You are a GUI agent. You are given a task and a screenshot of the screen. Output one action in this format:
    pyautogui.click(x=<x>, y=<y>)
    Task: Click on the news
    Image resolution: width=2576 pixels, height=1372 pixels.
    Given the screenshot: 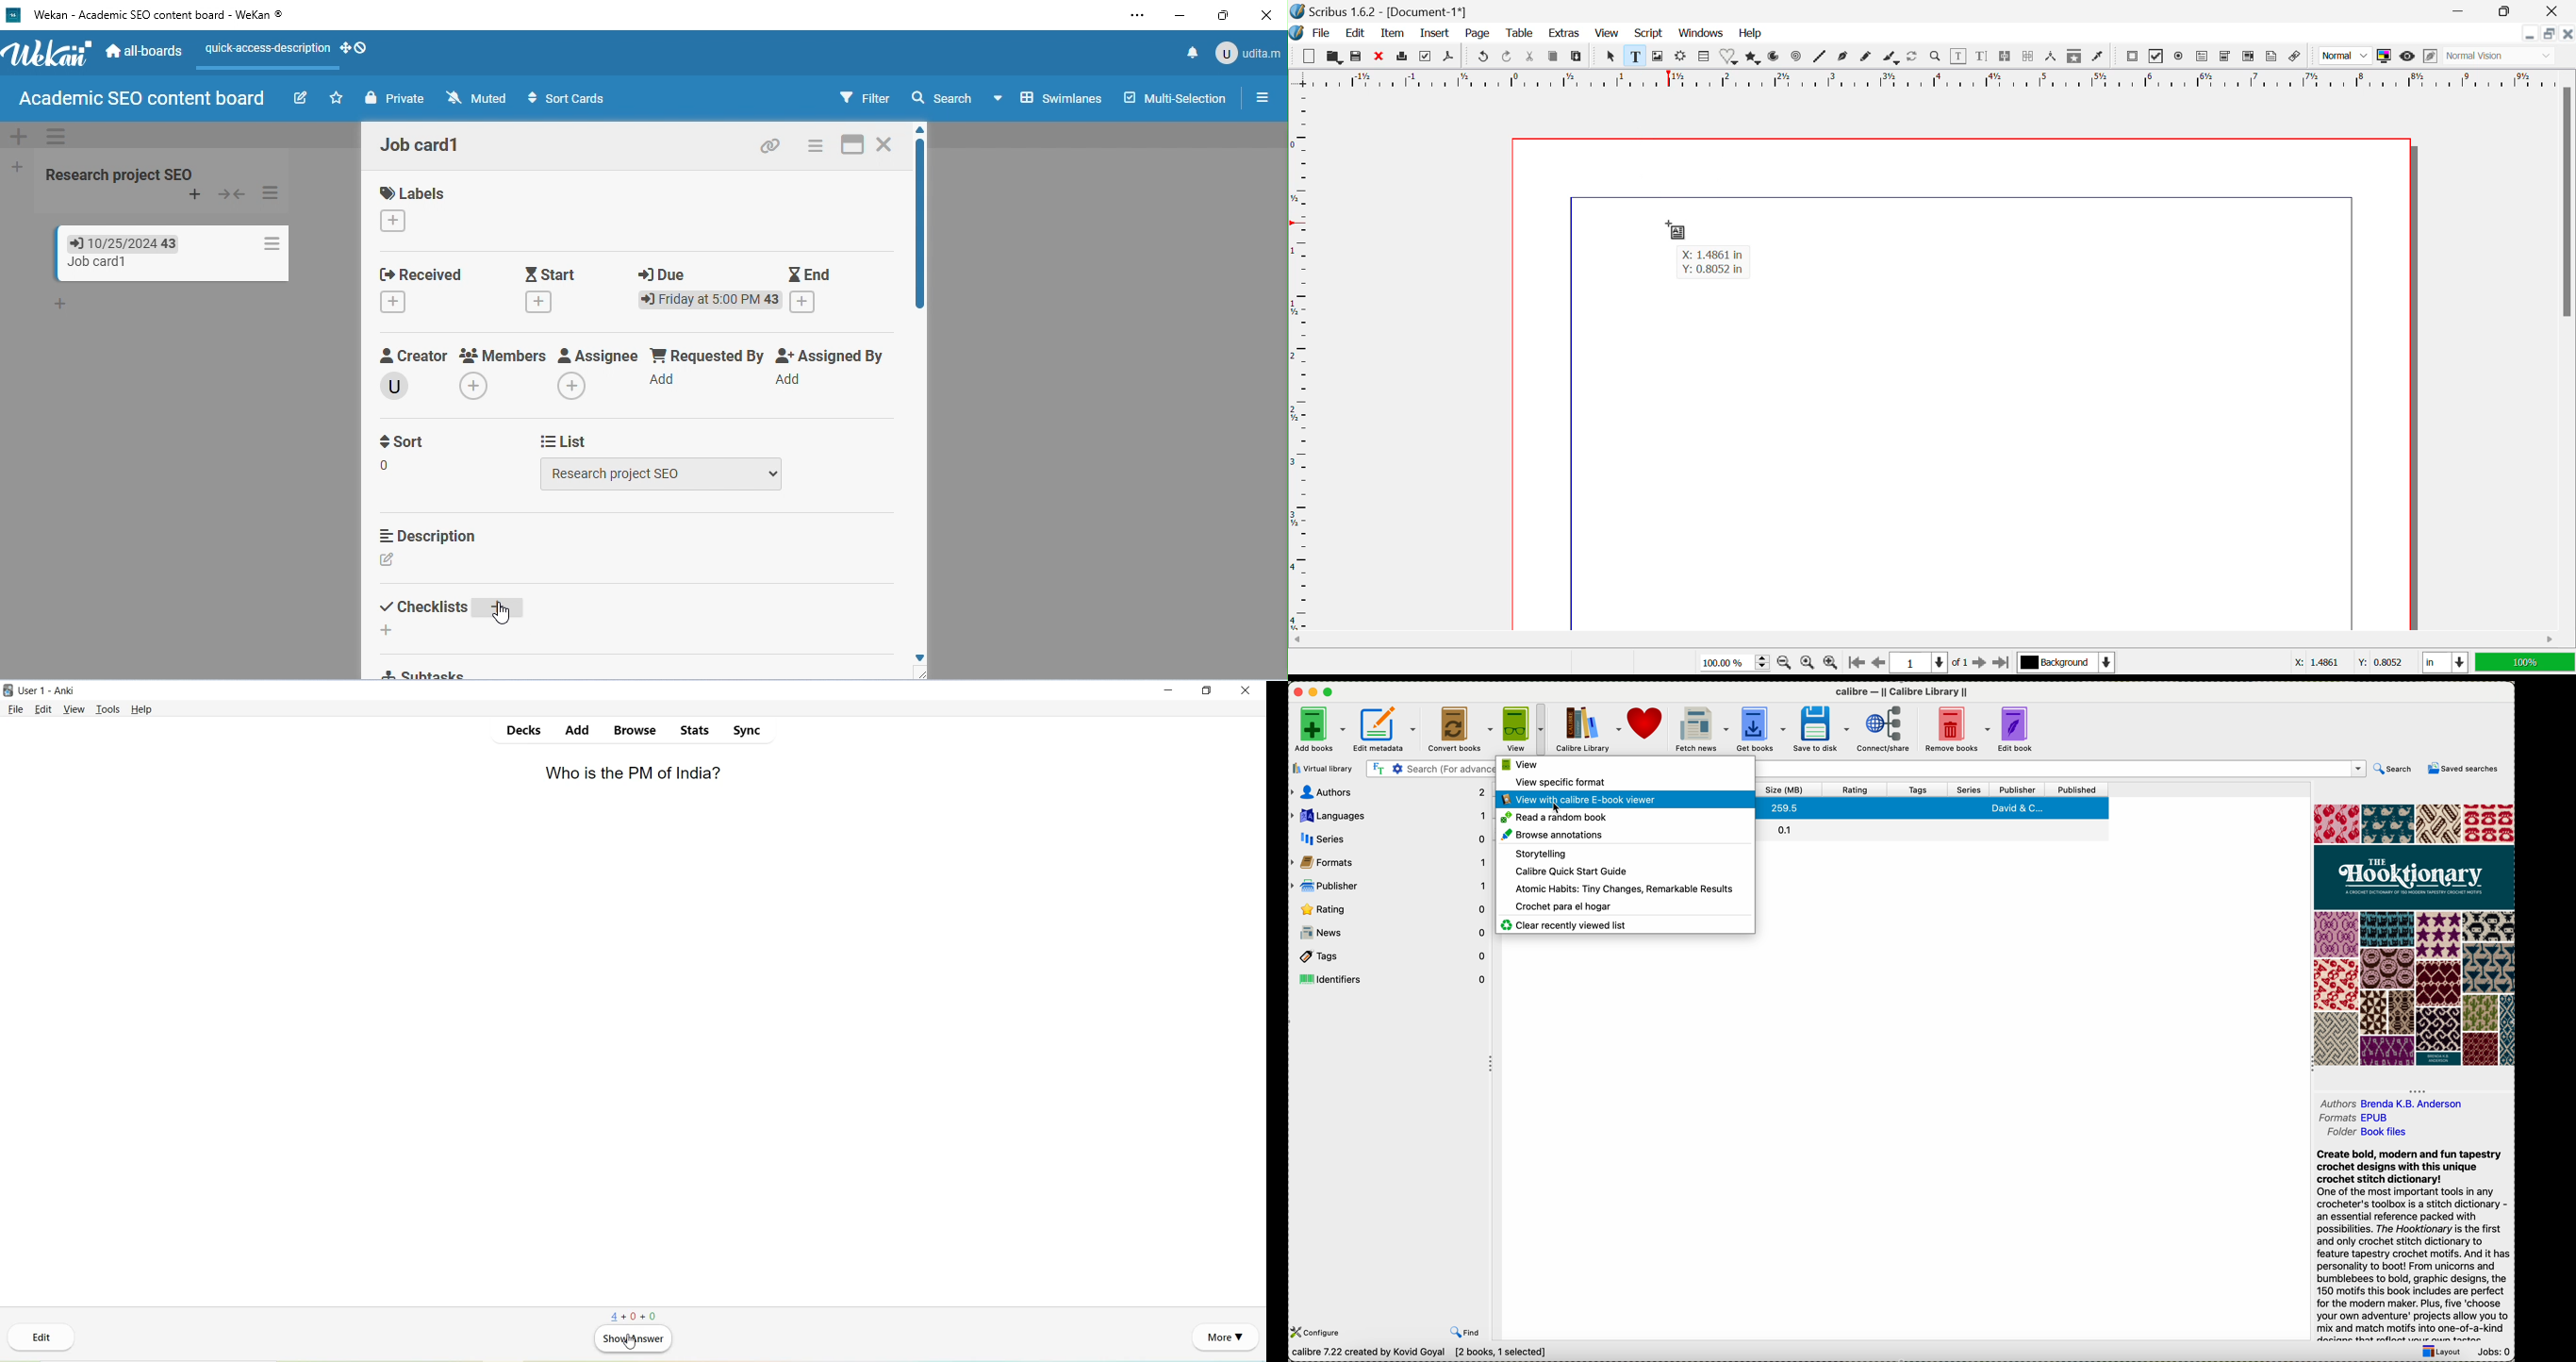 What is the action you would take?
    pyautogui.click(x=1390, y=932)
    